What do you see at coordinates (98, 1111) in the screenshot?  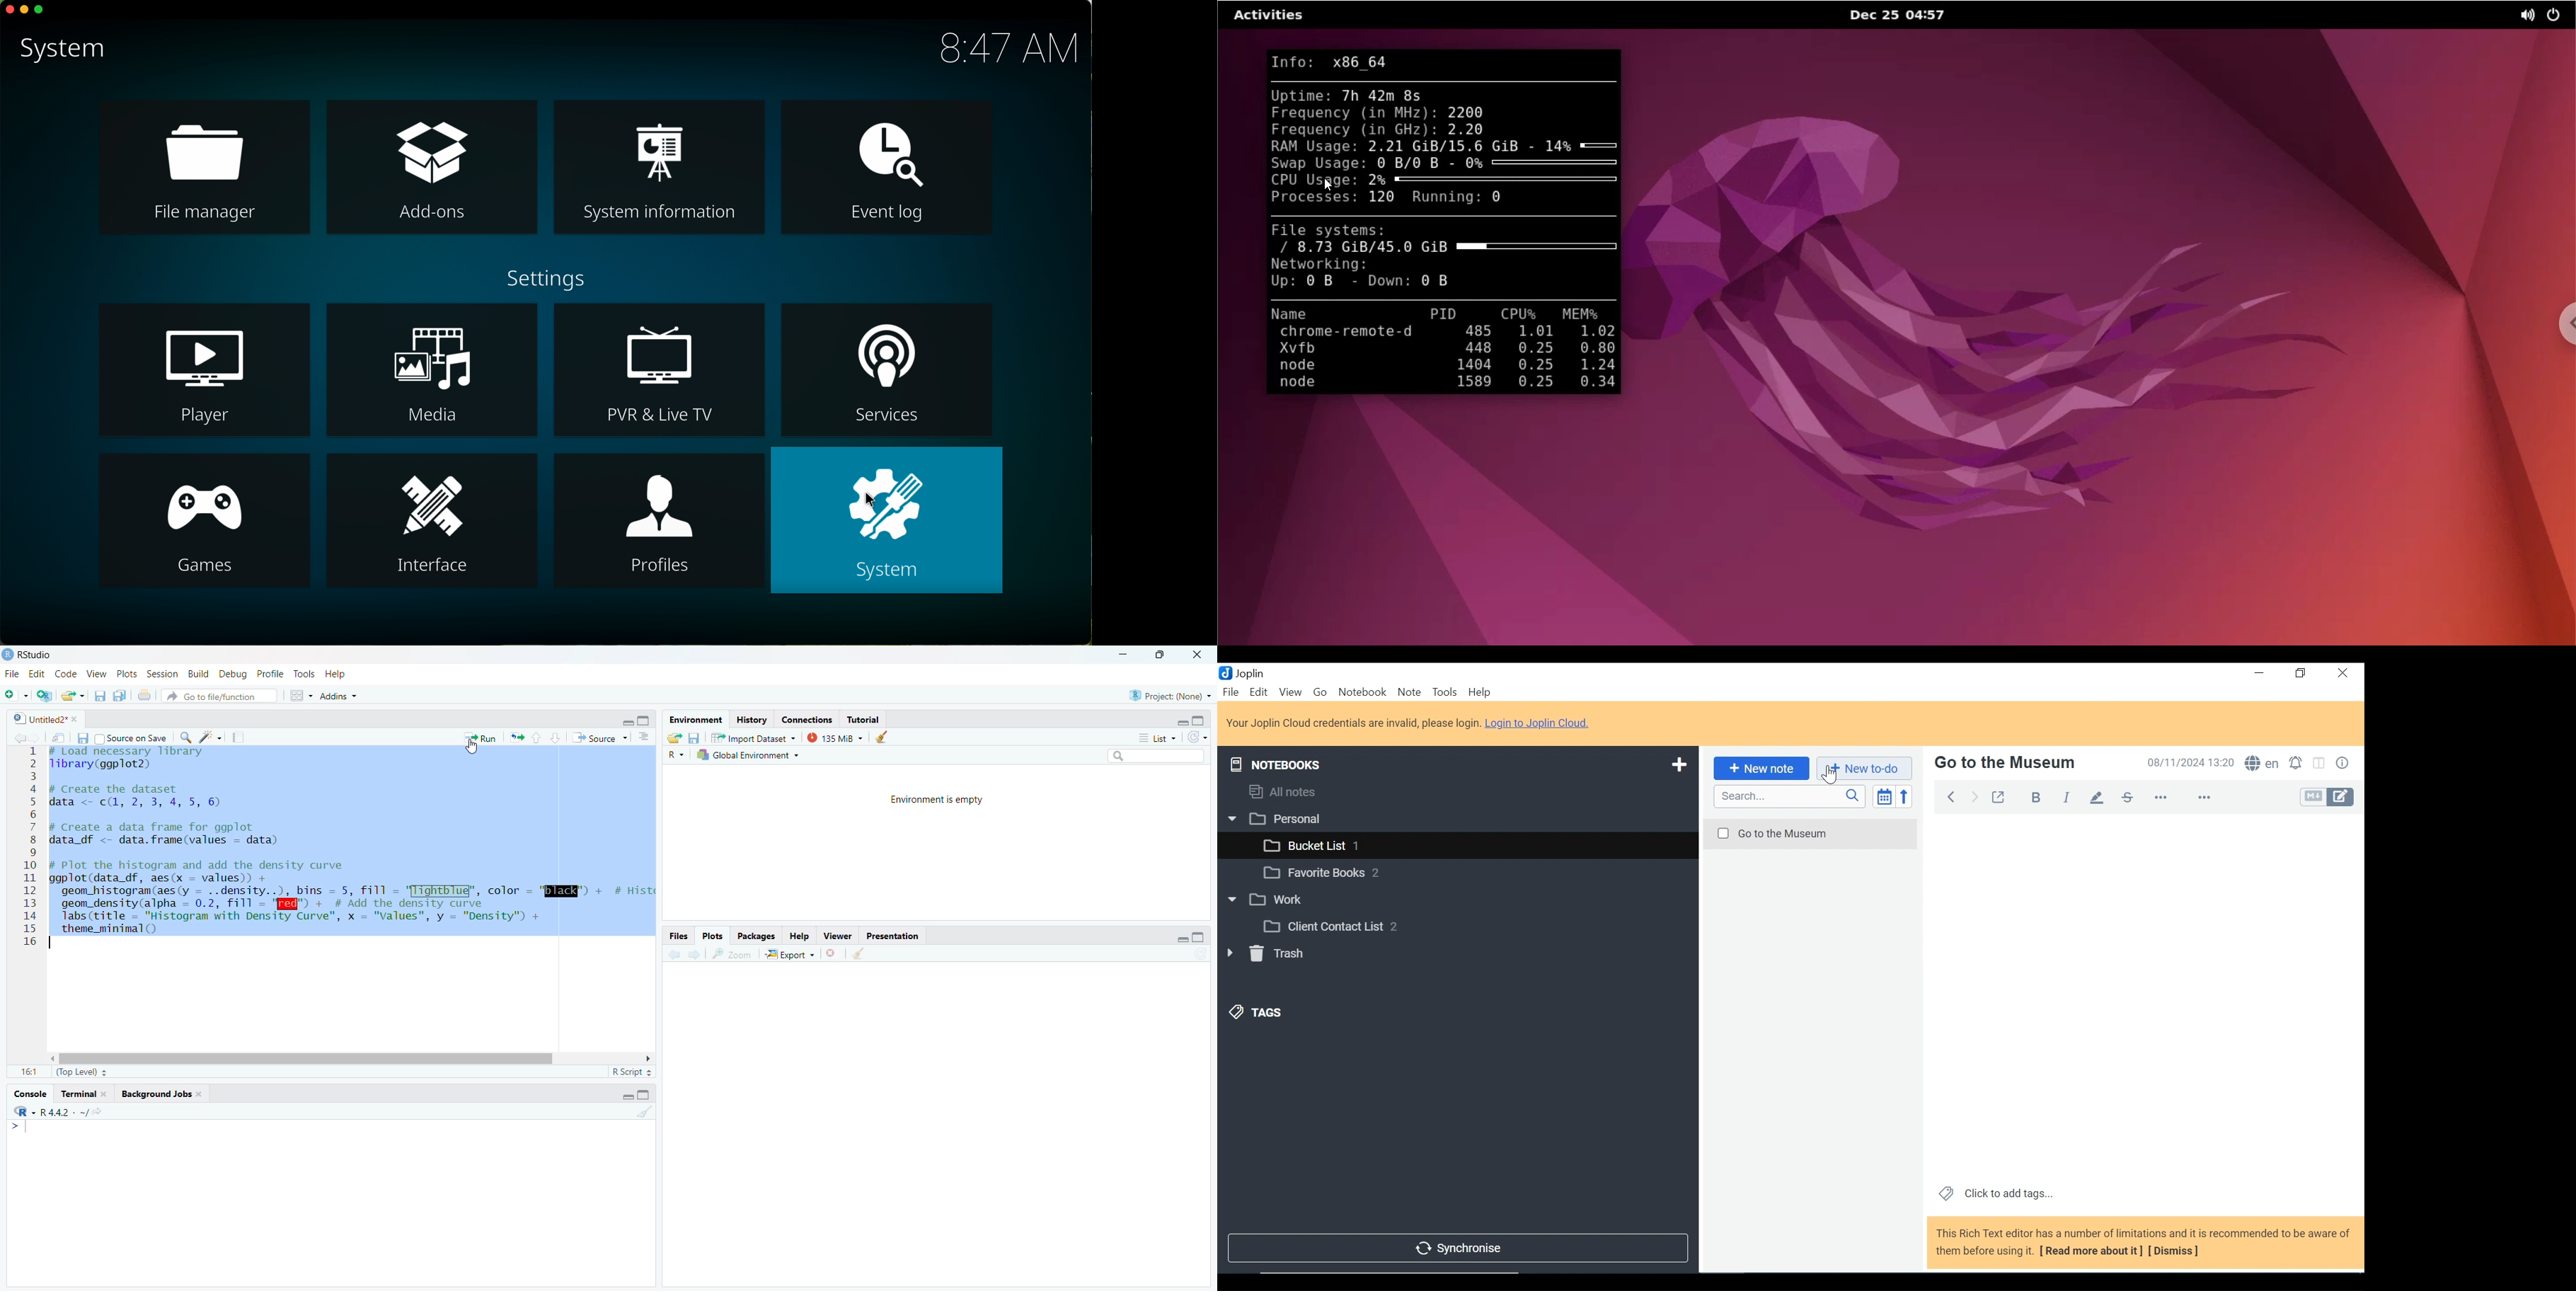 I see `view the current working directory` at bounding box center [98, 1111].